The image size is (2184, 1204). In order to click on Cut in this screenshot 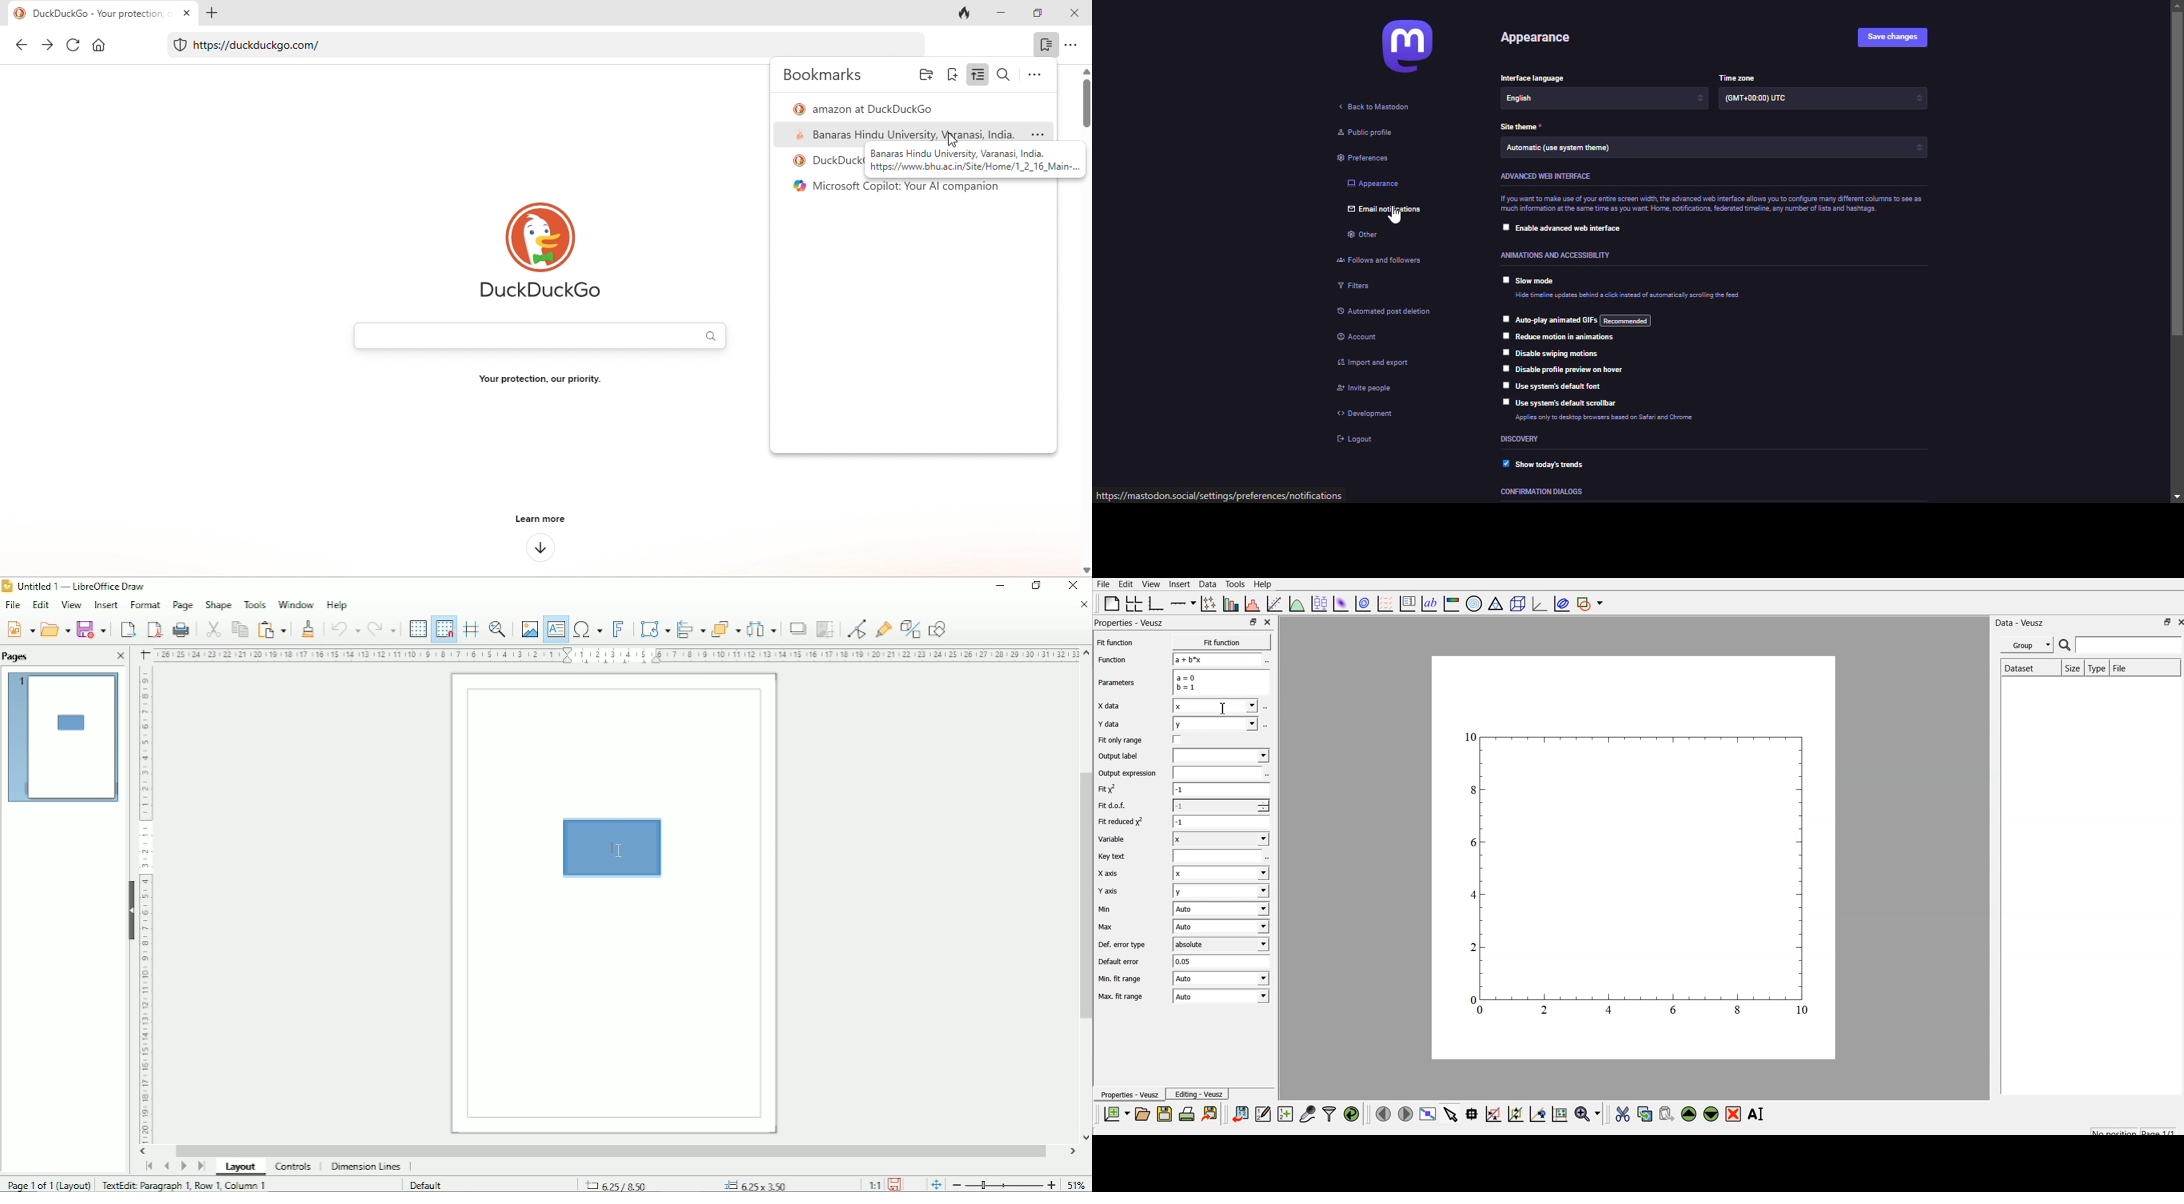, I will do `click(212, 628)`.